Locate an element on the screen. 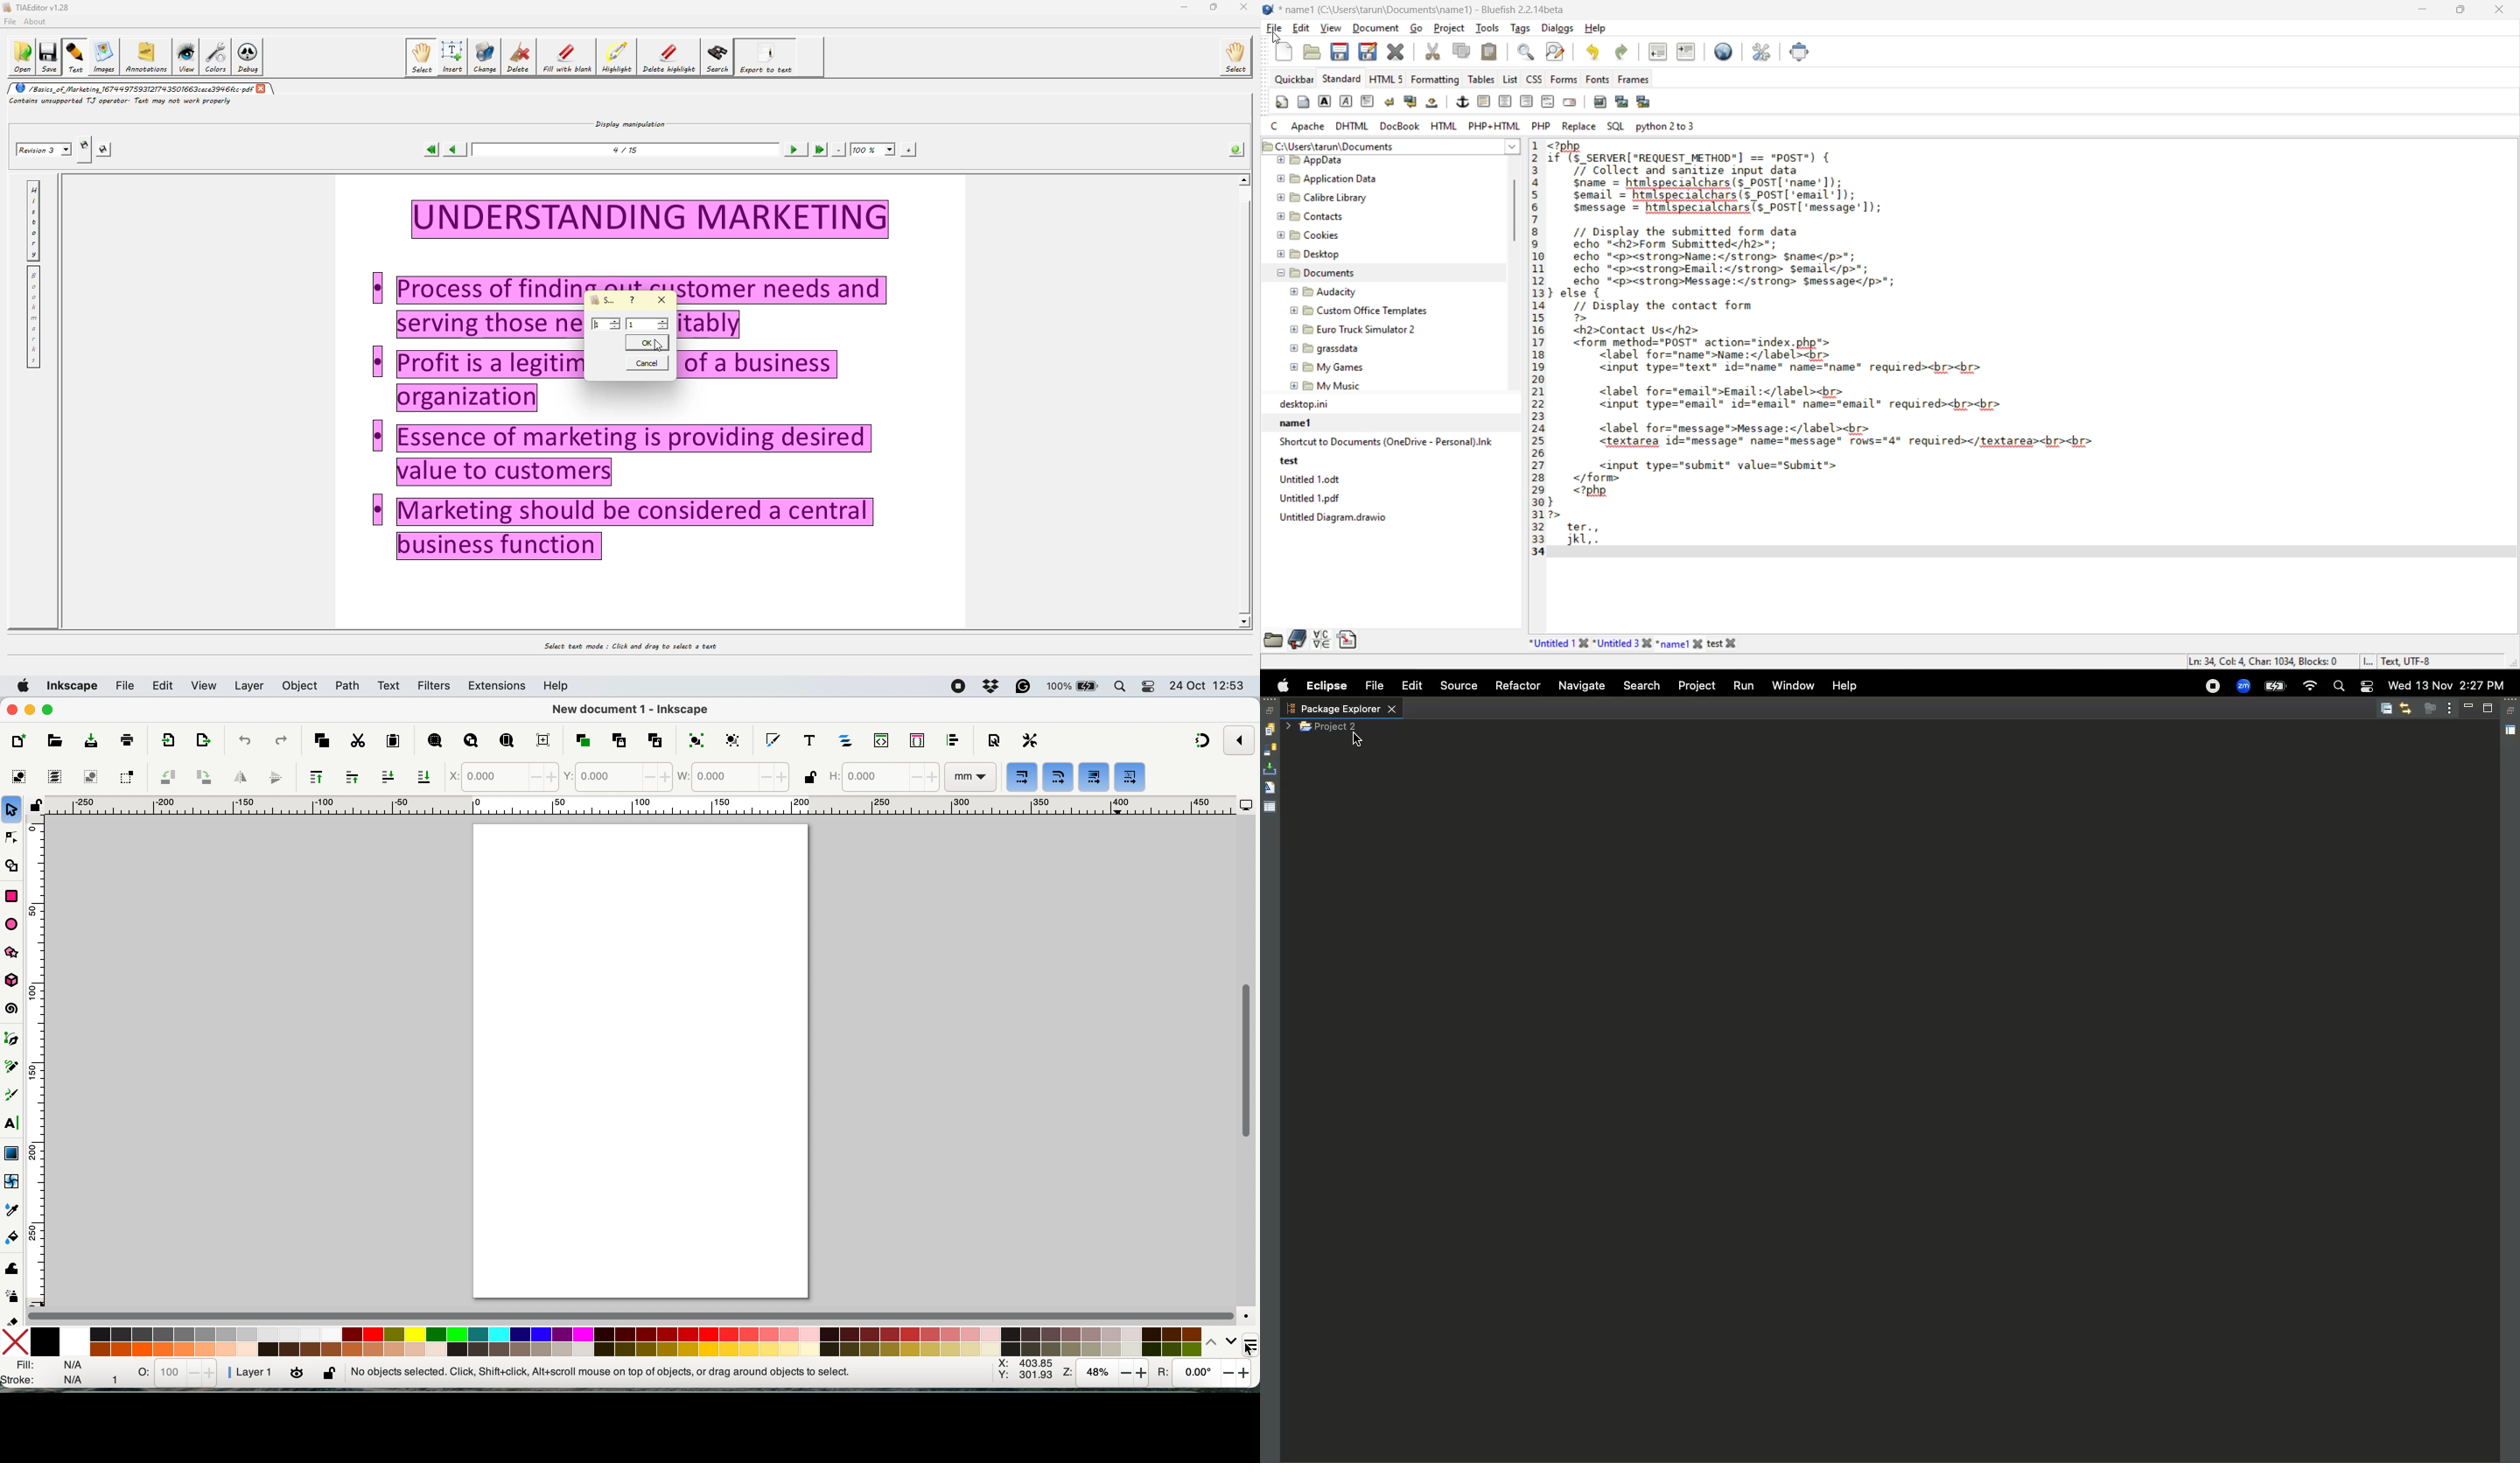  color palaette is located at coordinates (616, 1340).